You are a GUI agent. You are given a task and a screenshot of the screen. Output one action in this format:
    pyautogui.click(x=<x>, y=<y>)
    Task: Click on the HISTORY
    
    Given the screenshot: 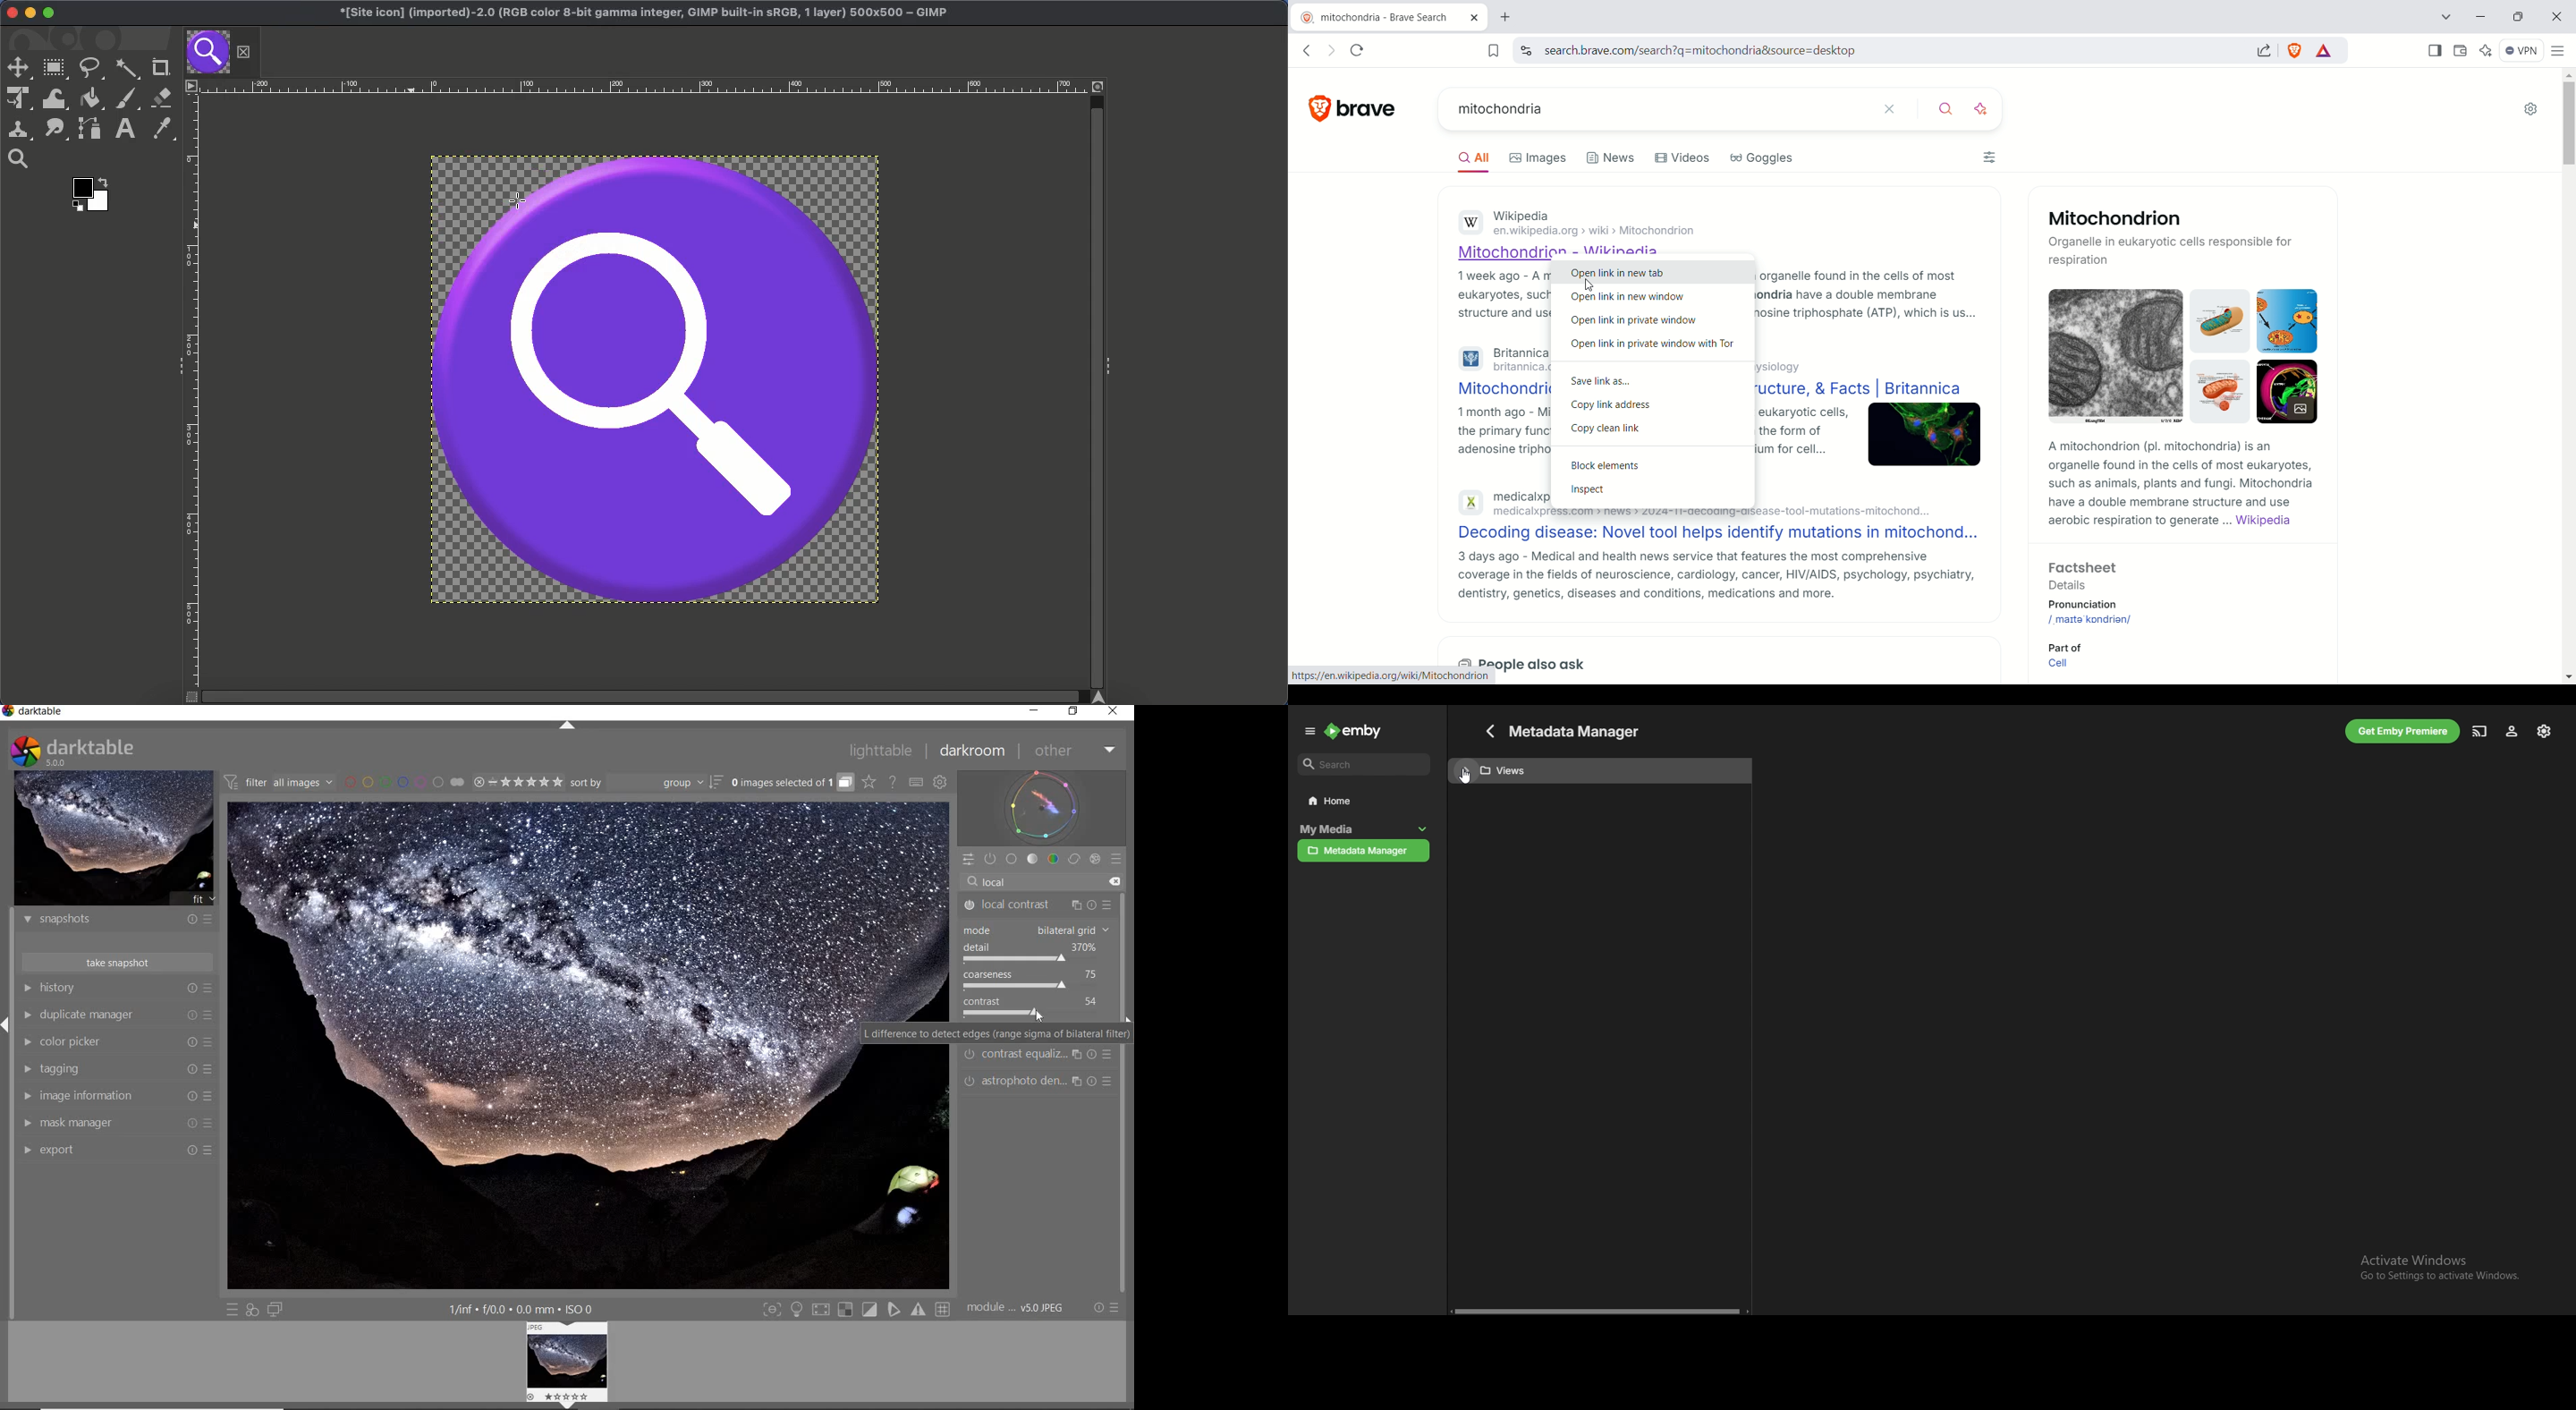 What is the action you would take?
    pyautogui.click(x=27, y=988)
    